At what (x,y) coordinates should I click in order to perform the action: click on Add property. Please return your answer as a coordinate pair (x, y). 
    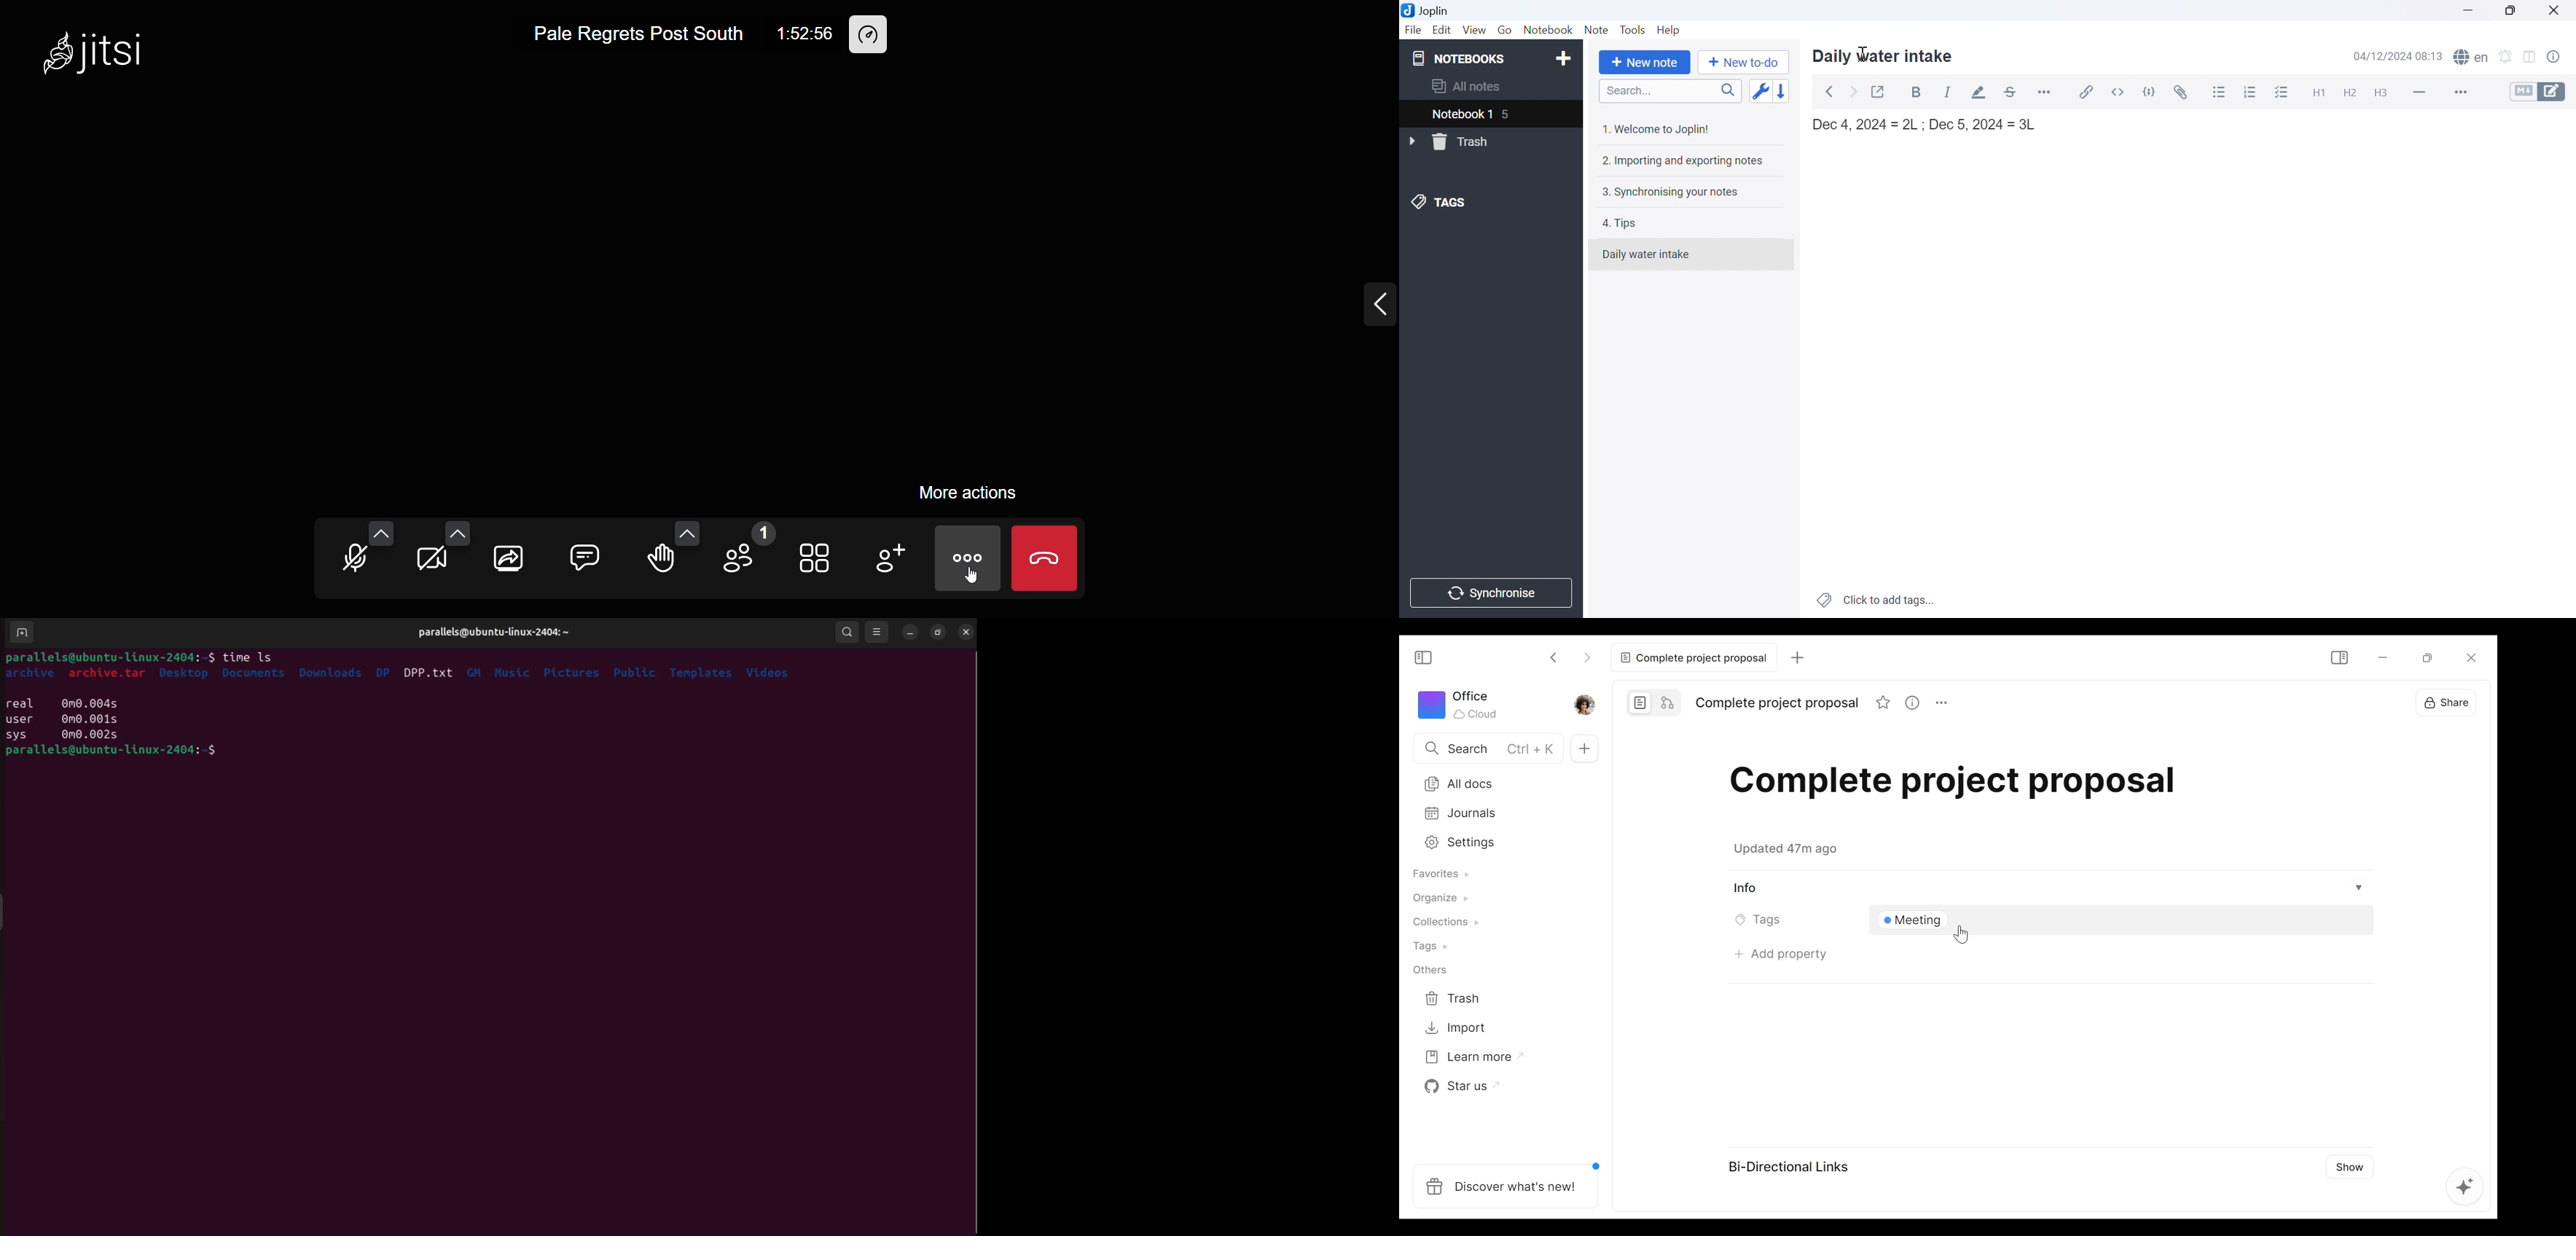
    Looking at the image, I should click on (1783, 958).